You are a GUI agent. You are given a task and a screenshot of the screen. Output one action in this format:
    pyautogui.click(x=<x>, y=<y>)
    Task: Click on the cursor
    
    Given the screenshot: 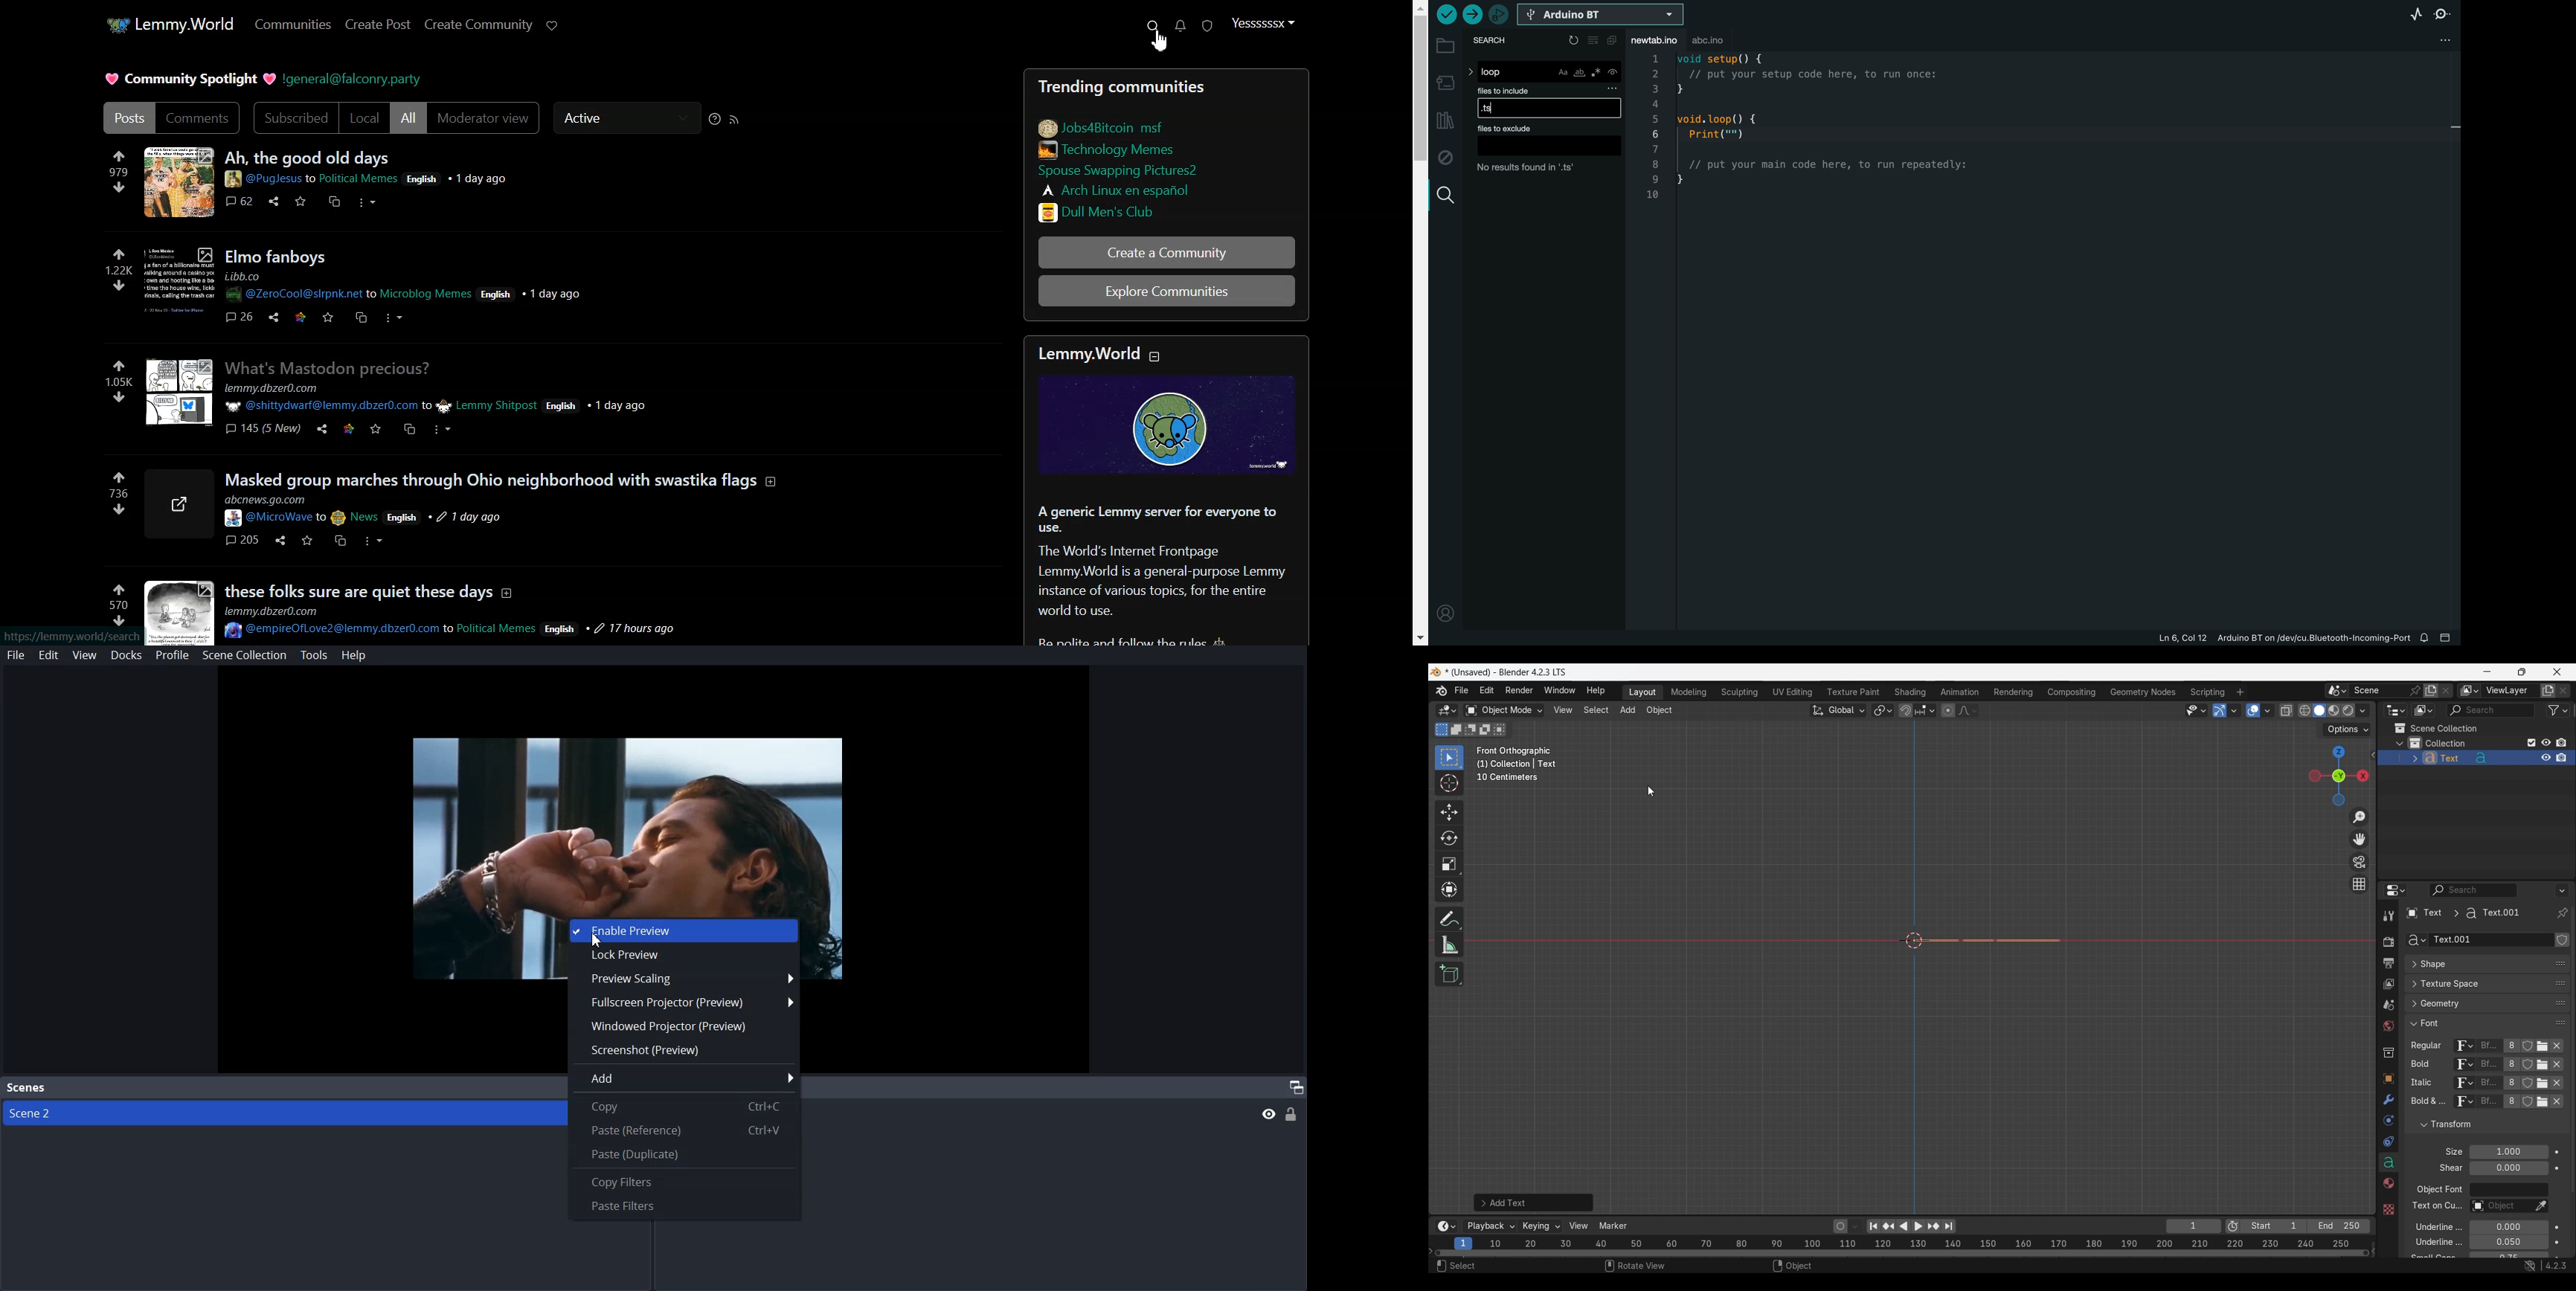 What is the action you would take?
    pyautogui.click(x=596, y=942)
    